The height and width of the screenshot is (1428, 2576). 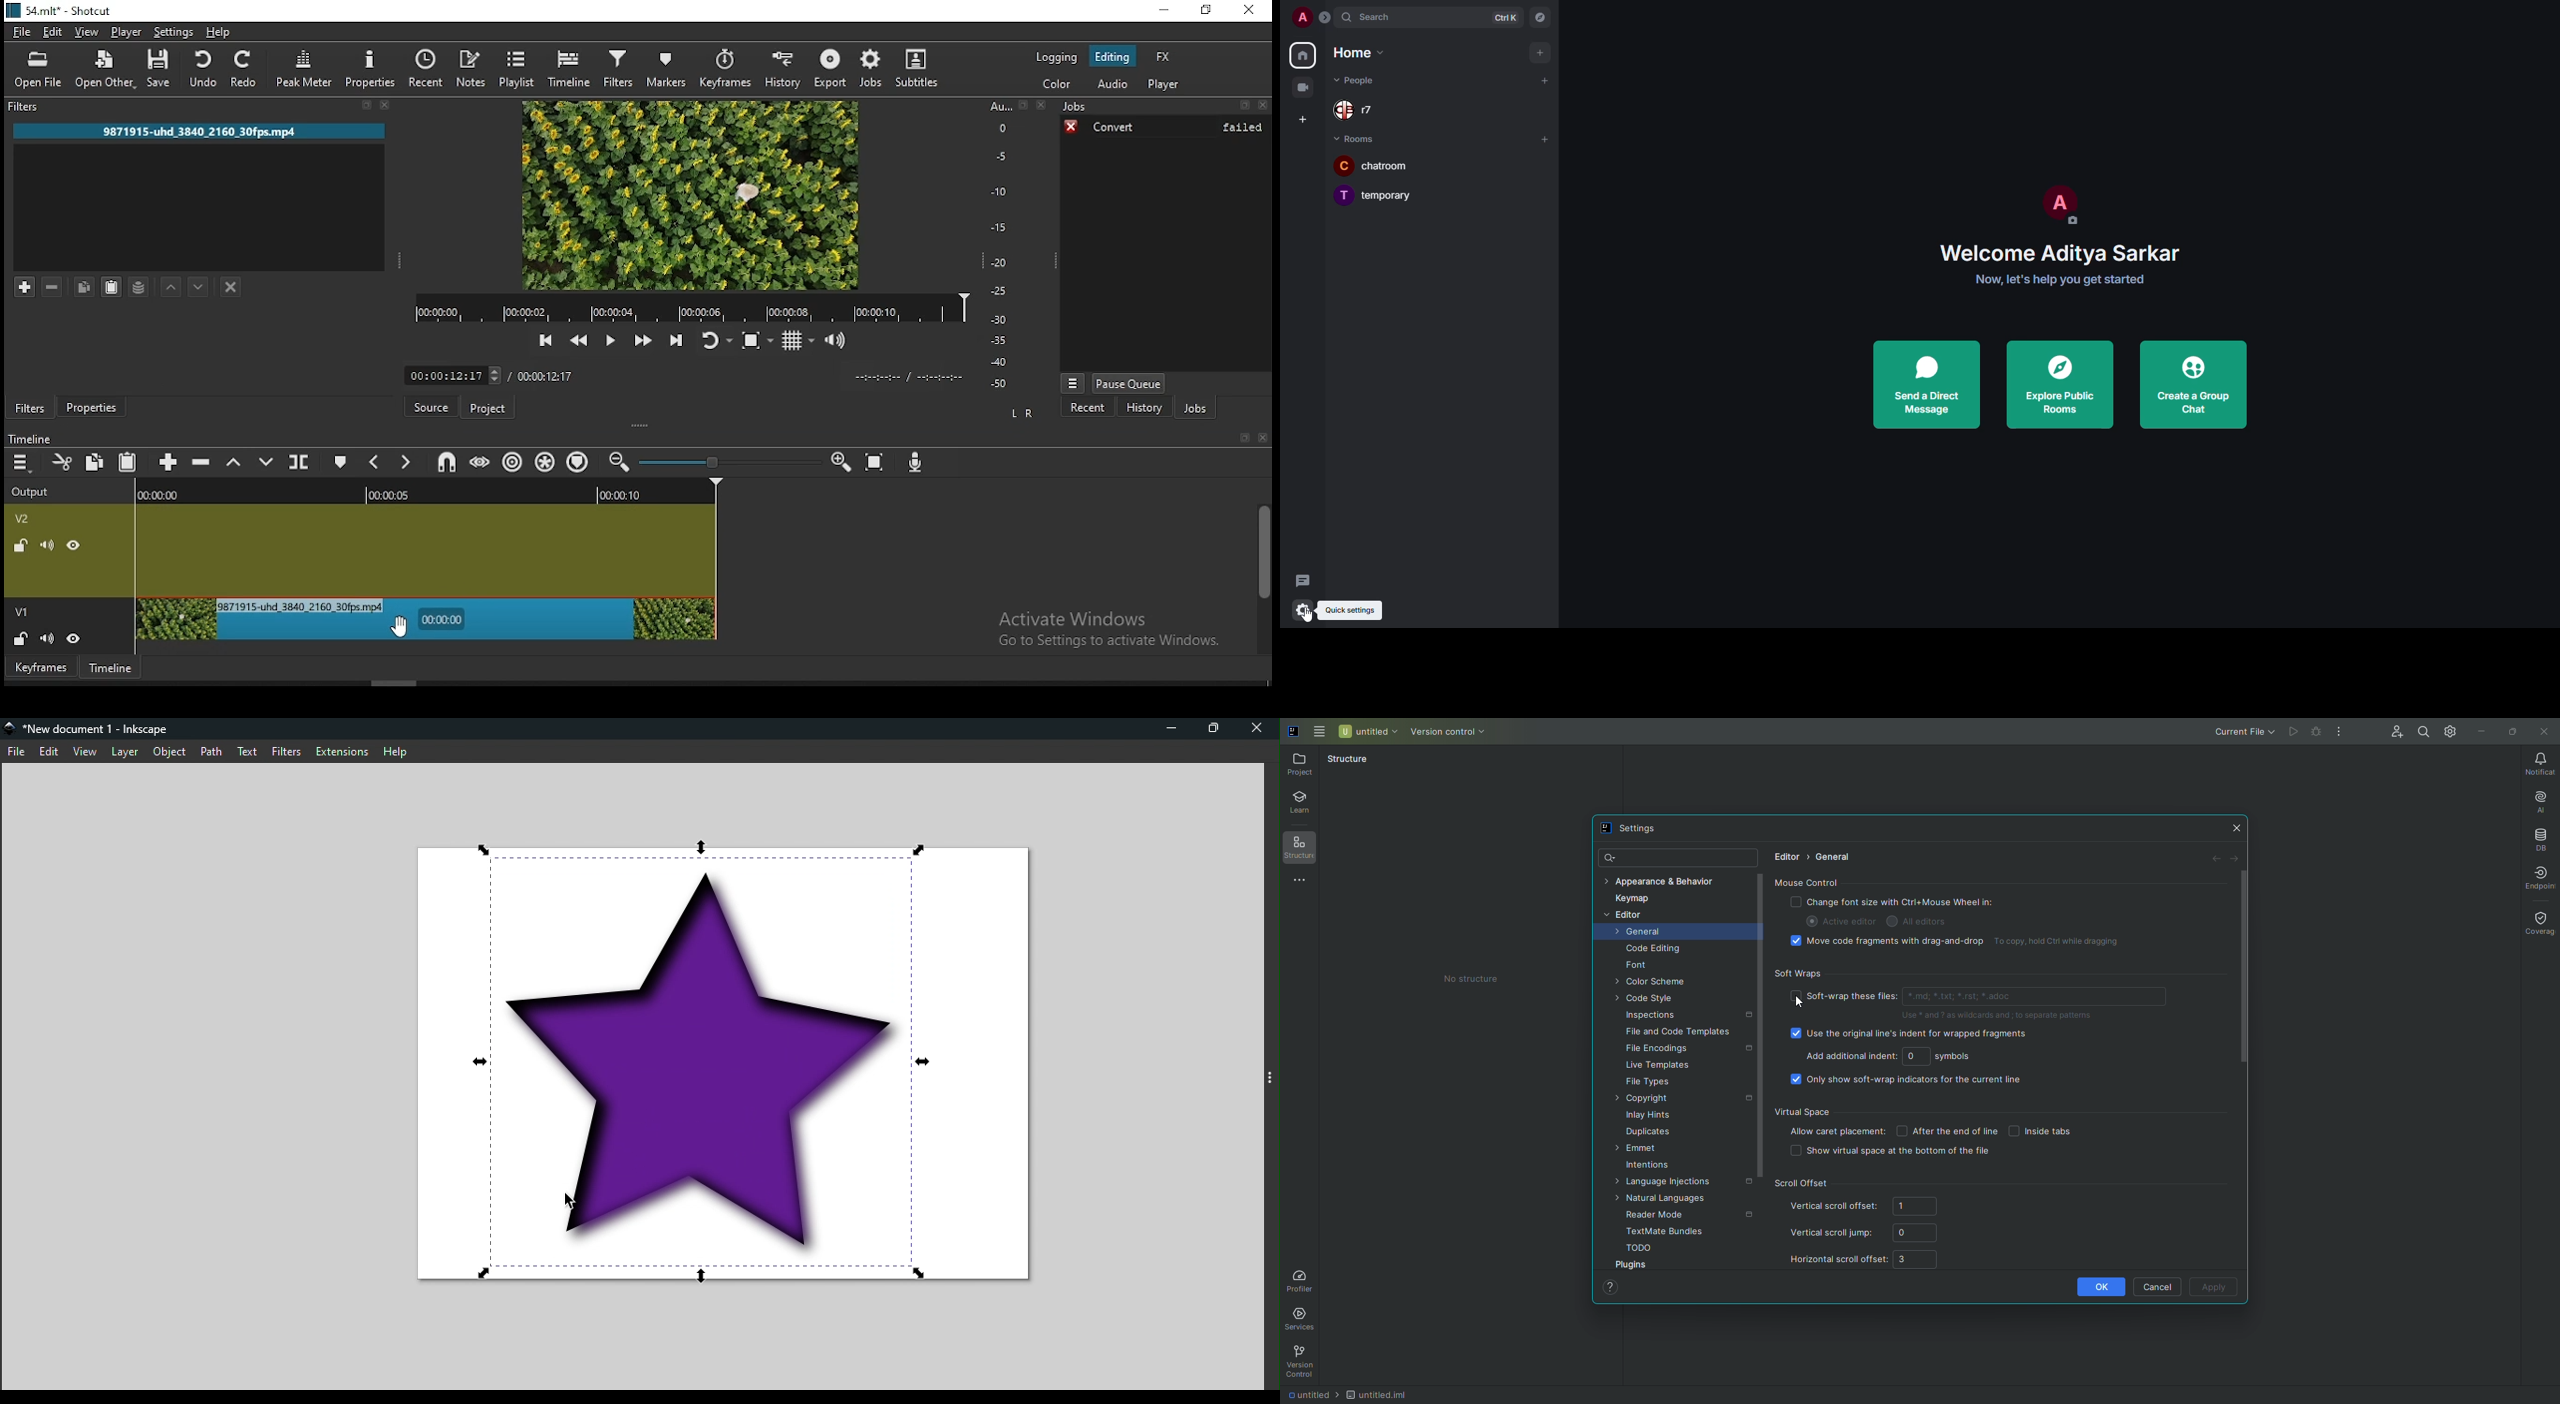 I want to click on Jobs, so click(x=1165, y=107).